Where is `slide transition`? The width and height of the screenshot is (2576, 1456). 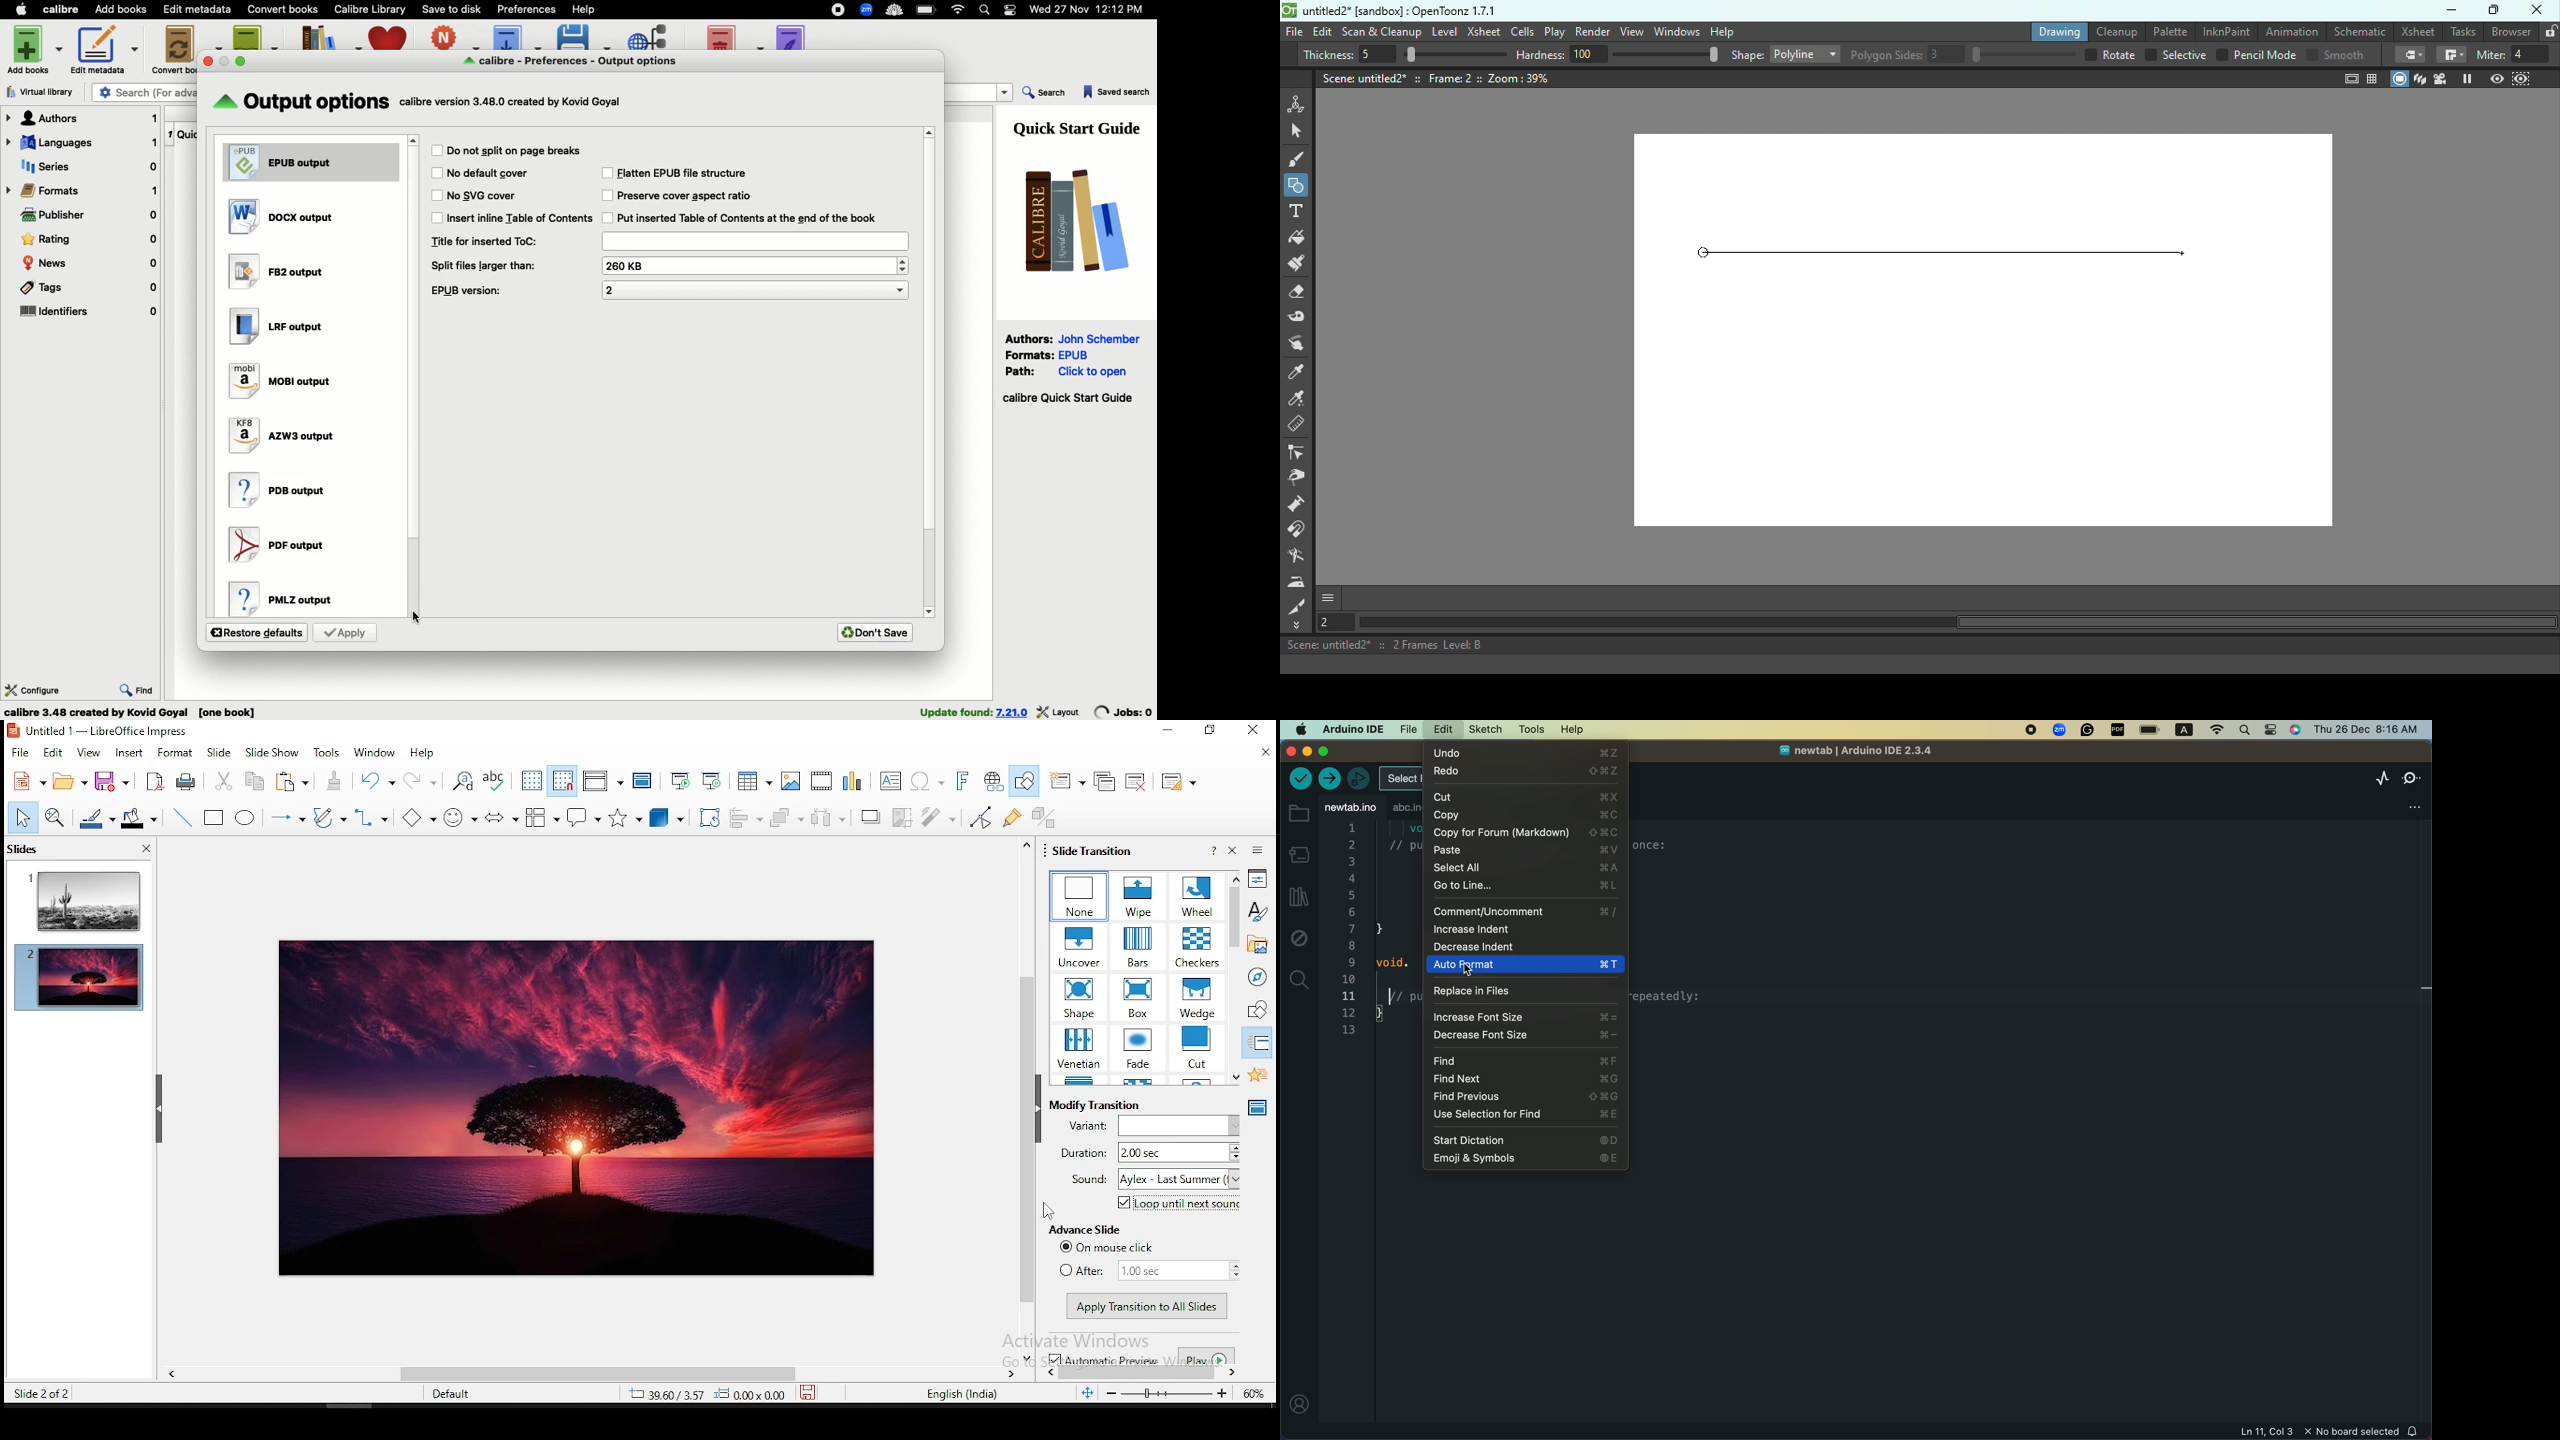 slide transition is located at coordinates (1094, 850).